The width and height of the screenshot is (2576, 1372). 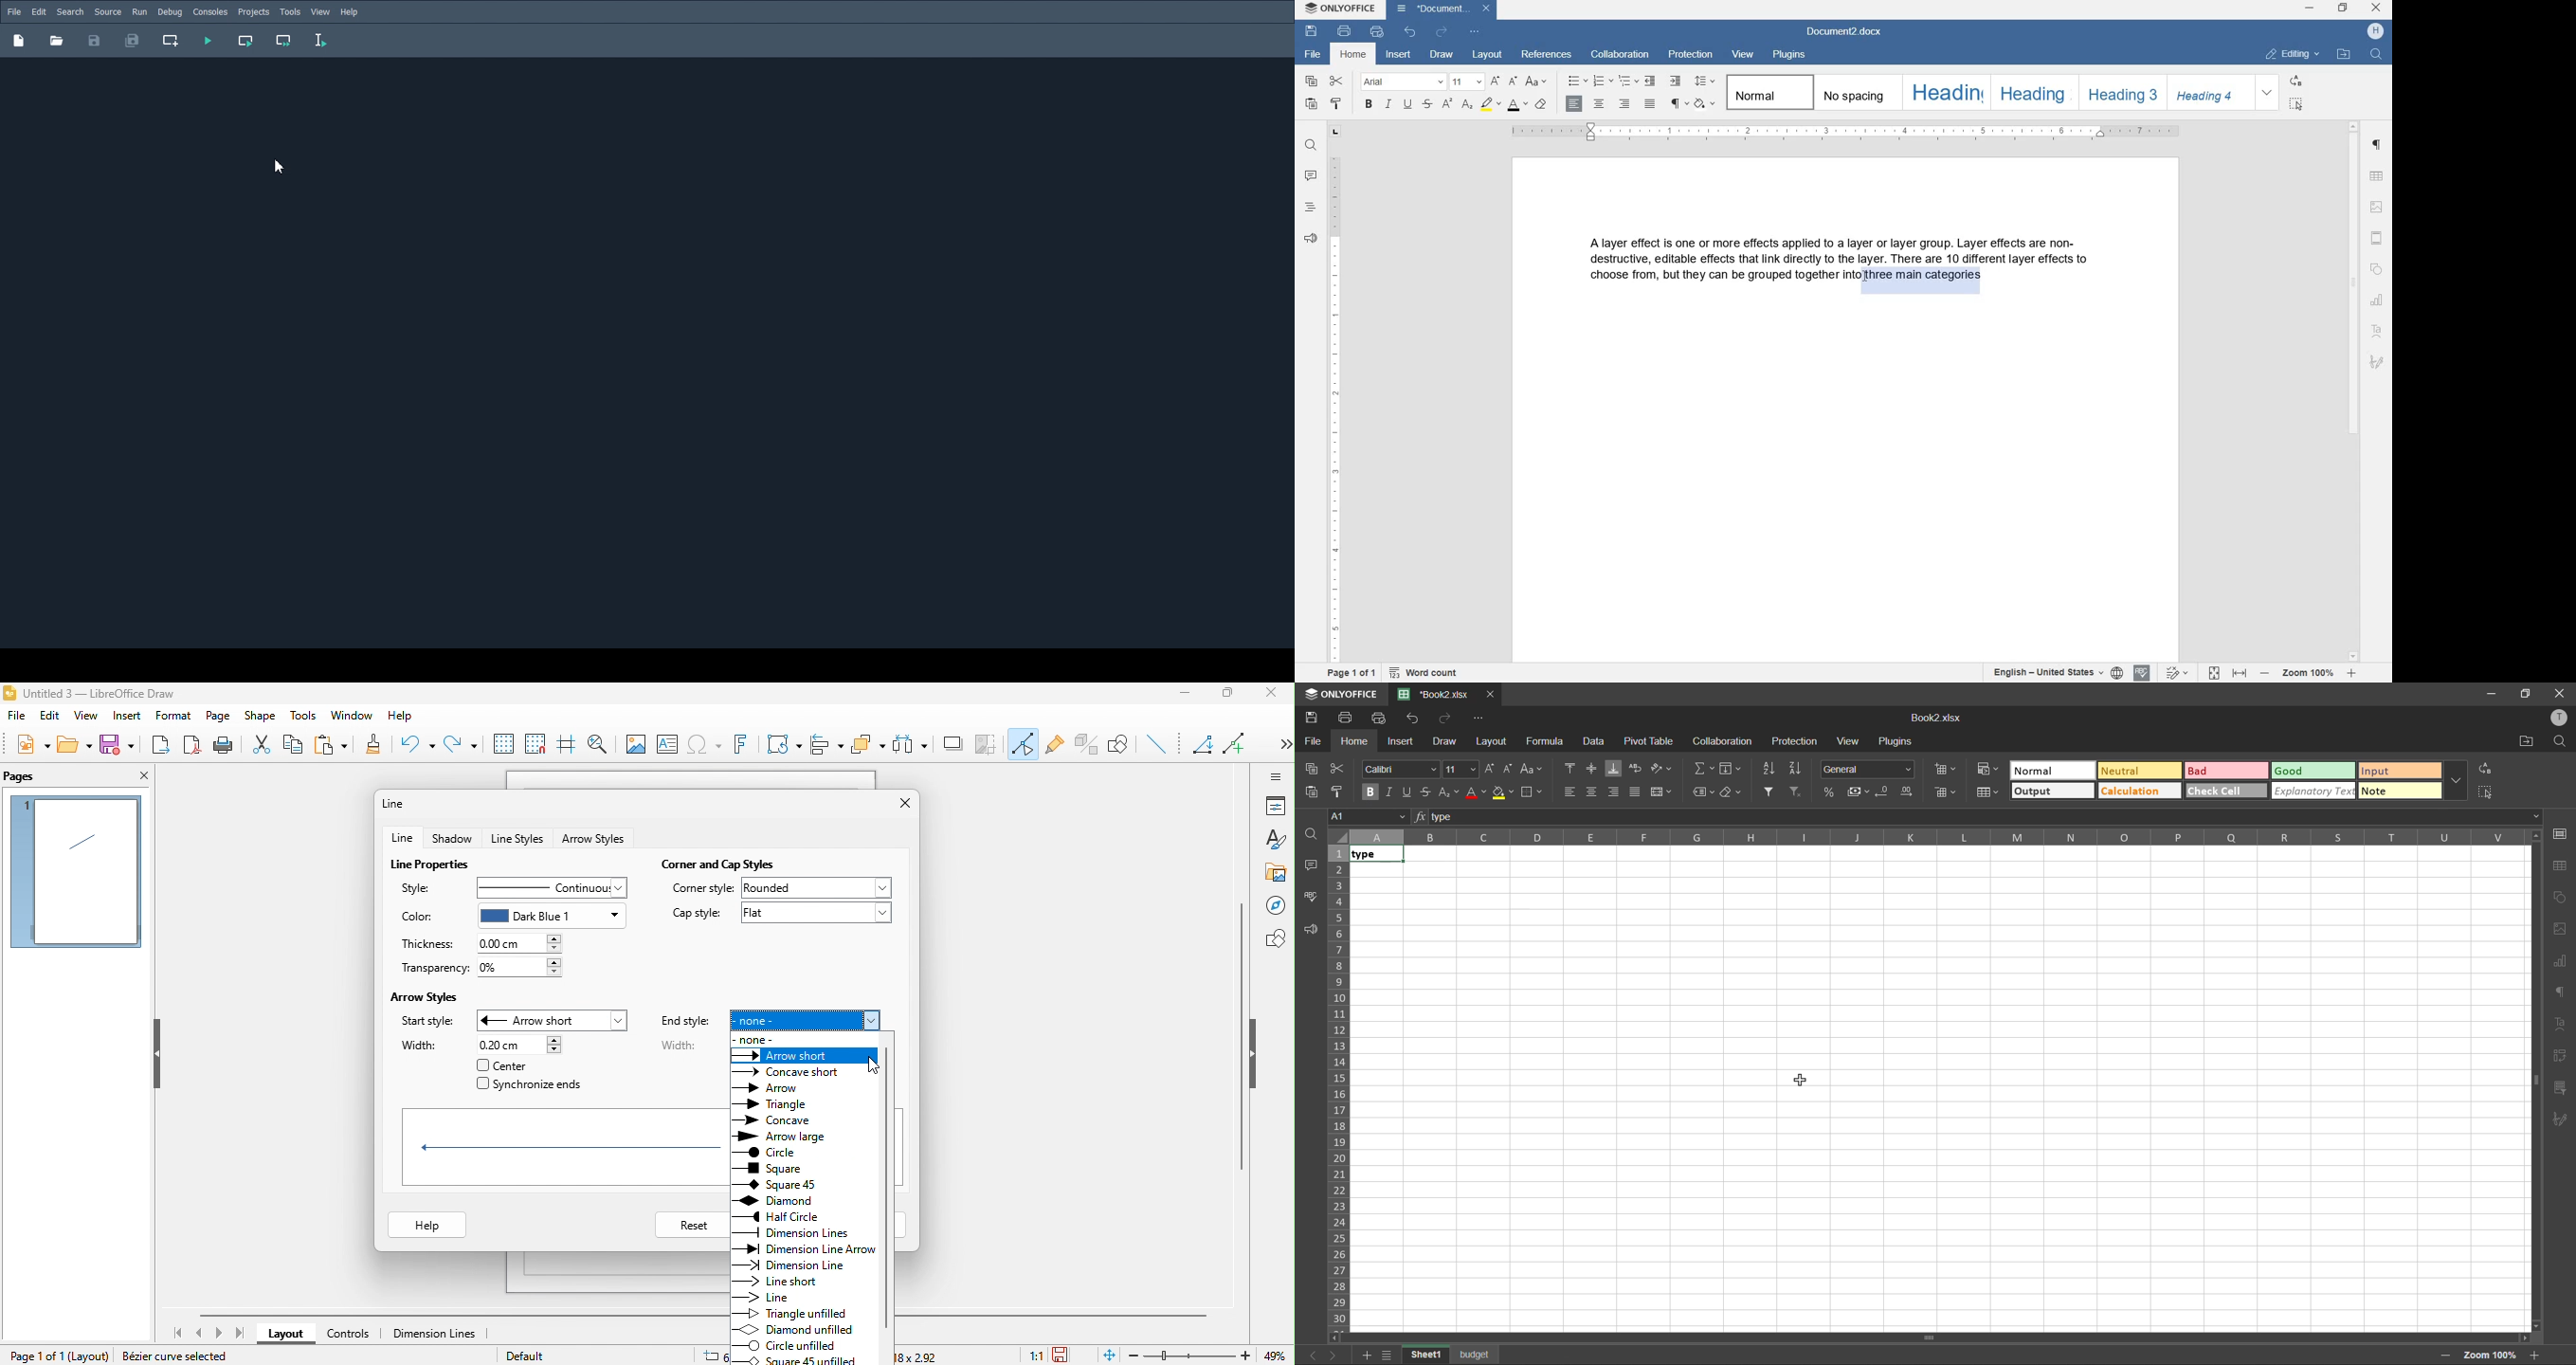 I want to click on last page, so click(x=239, y=1333).